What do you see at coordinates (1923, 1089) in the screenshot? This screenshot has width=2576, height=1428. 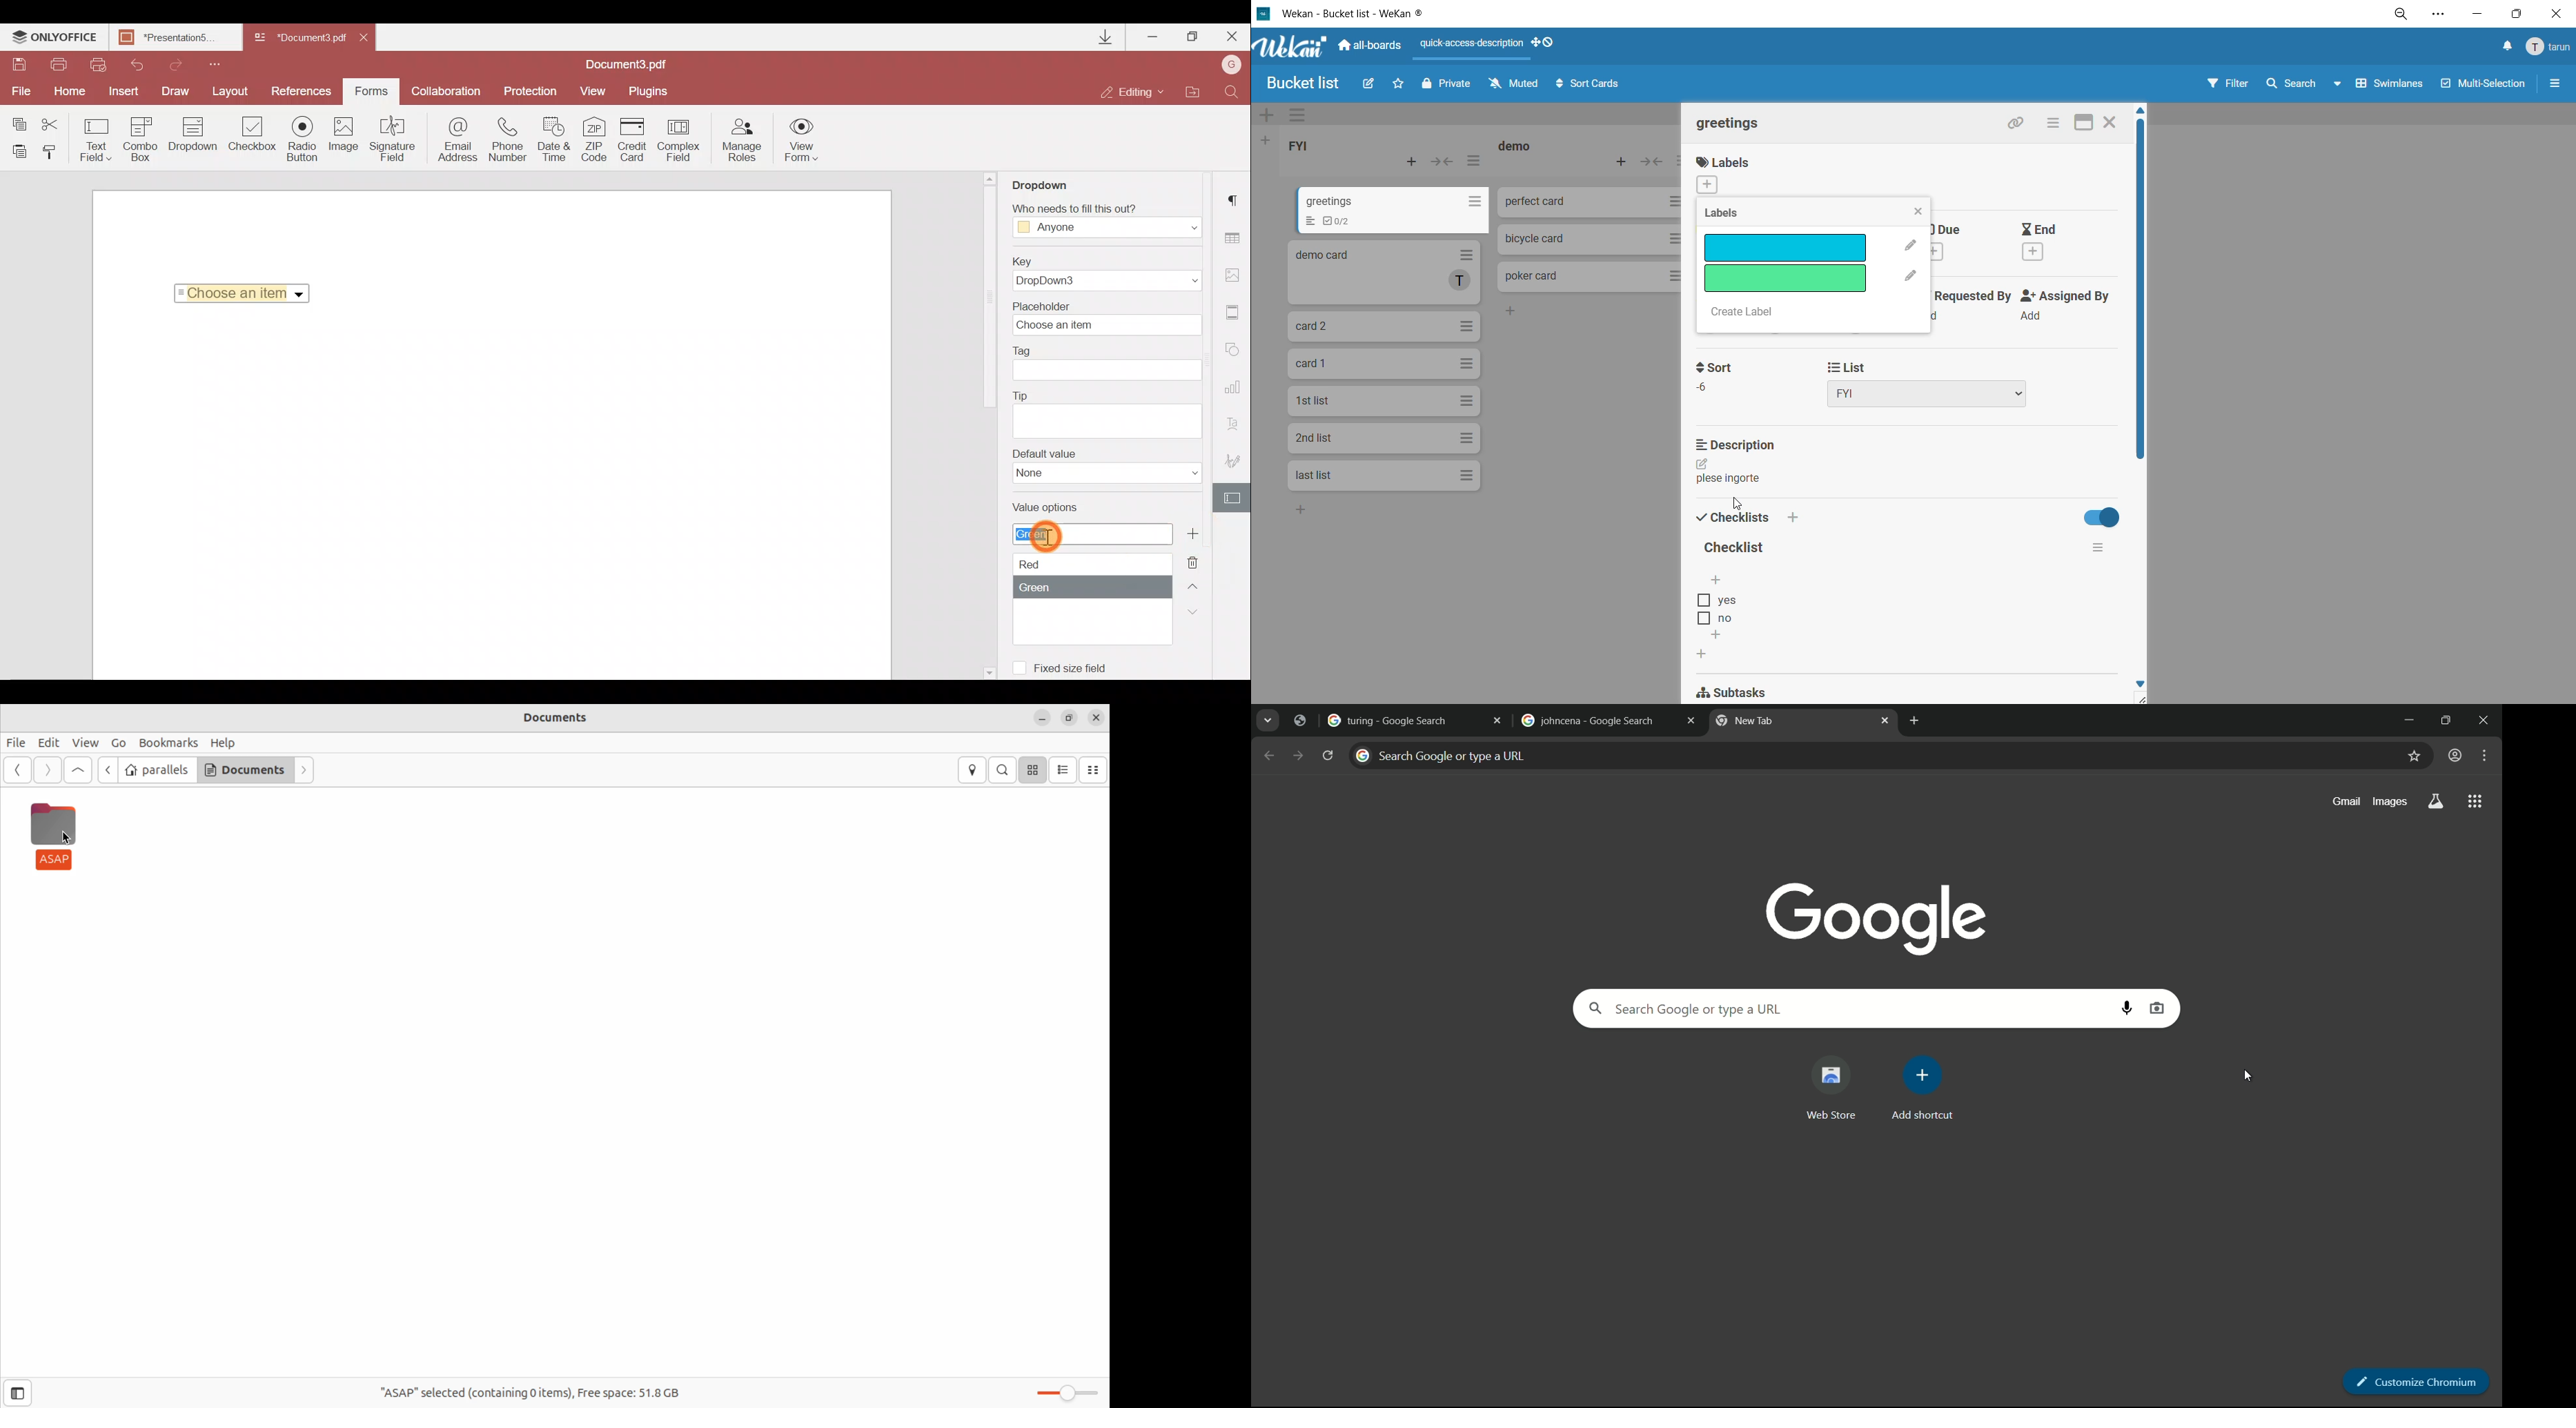 I see `add more shortcut` at bounding box center [1923, 1089].